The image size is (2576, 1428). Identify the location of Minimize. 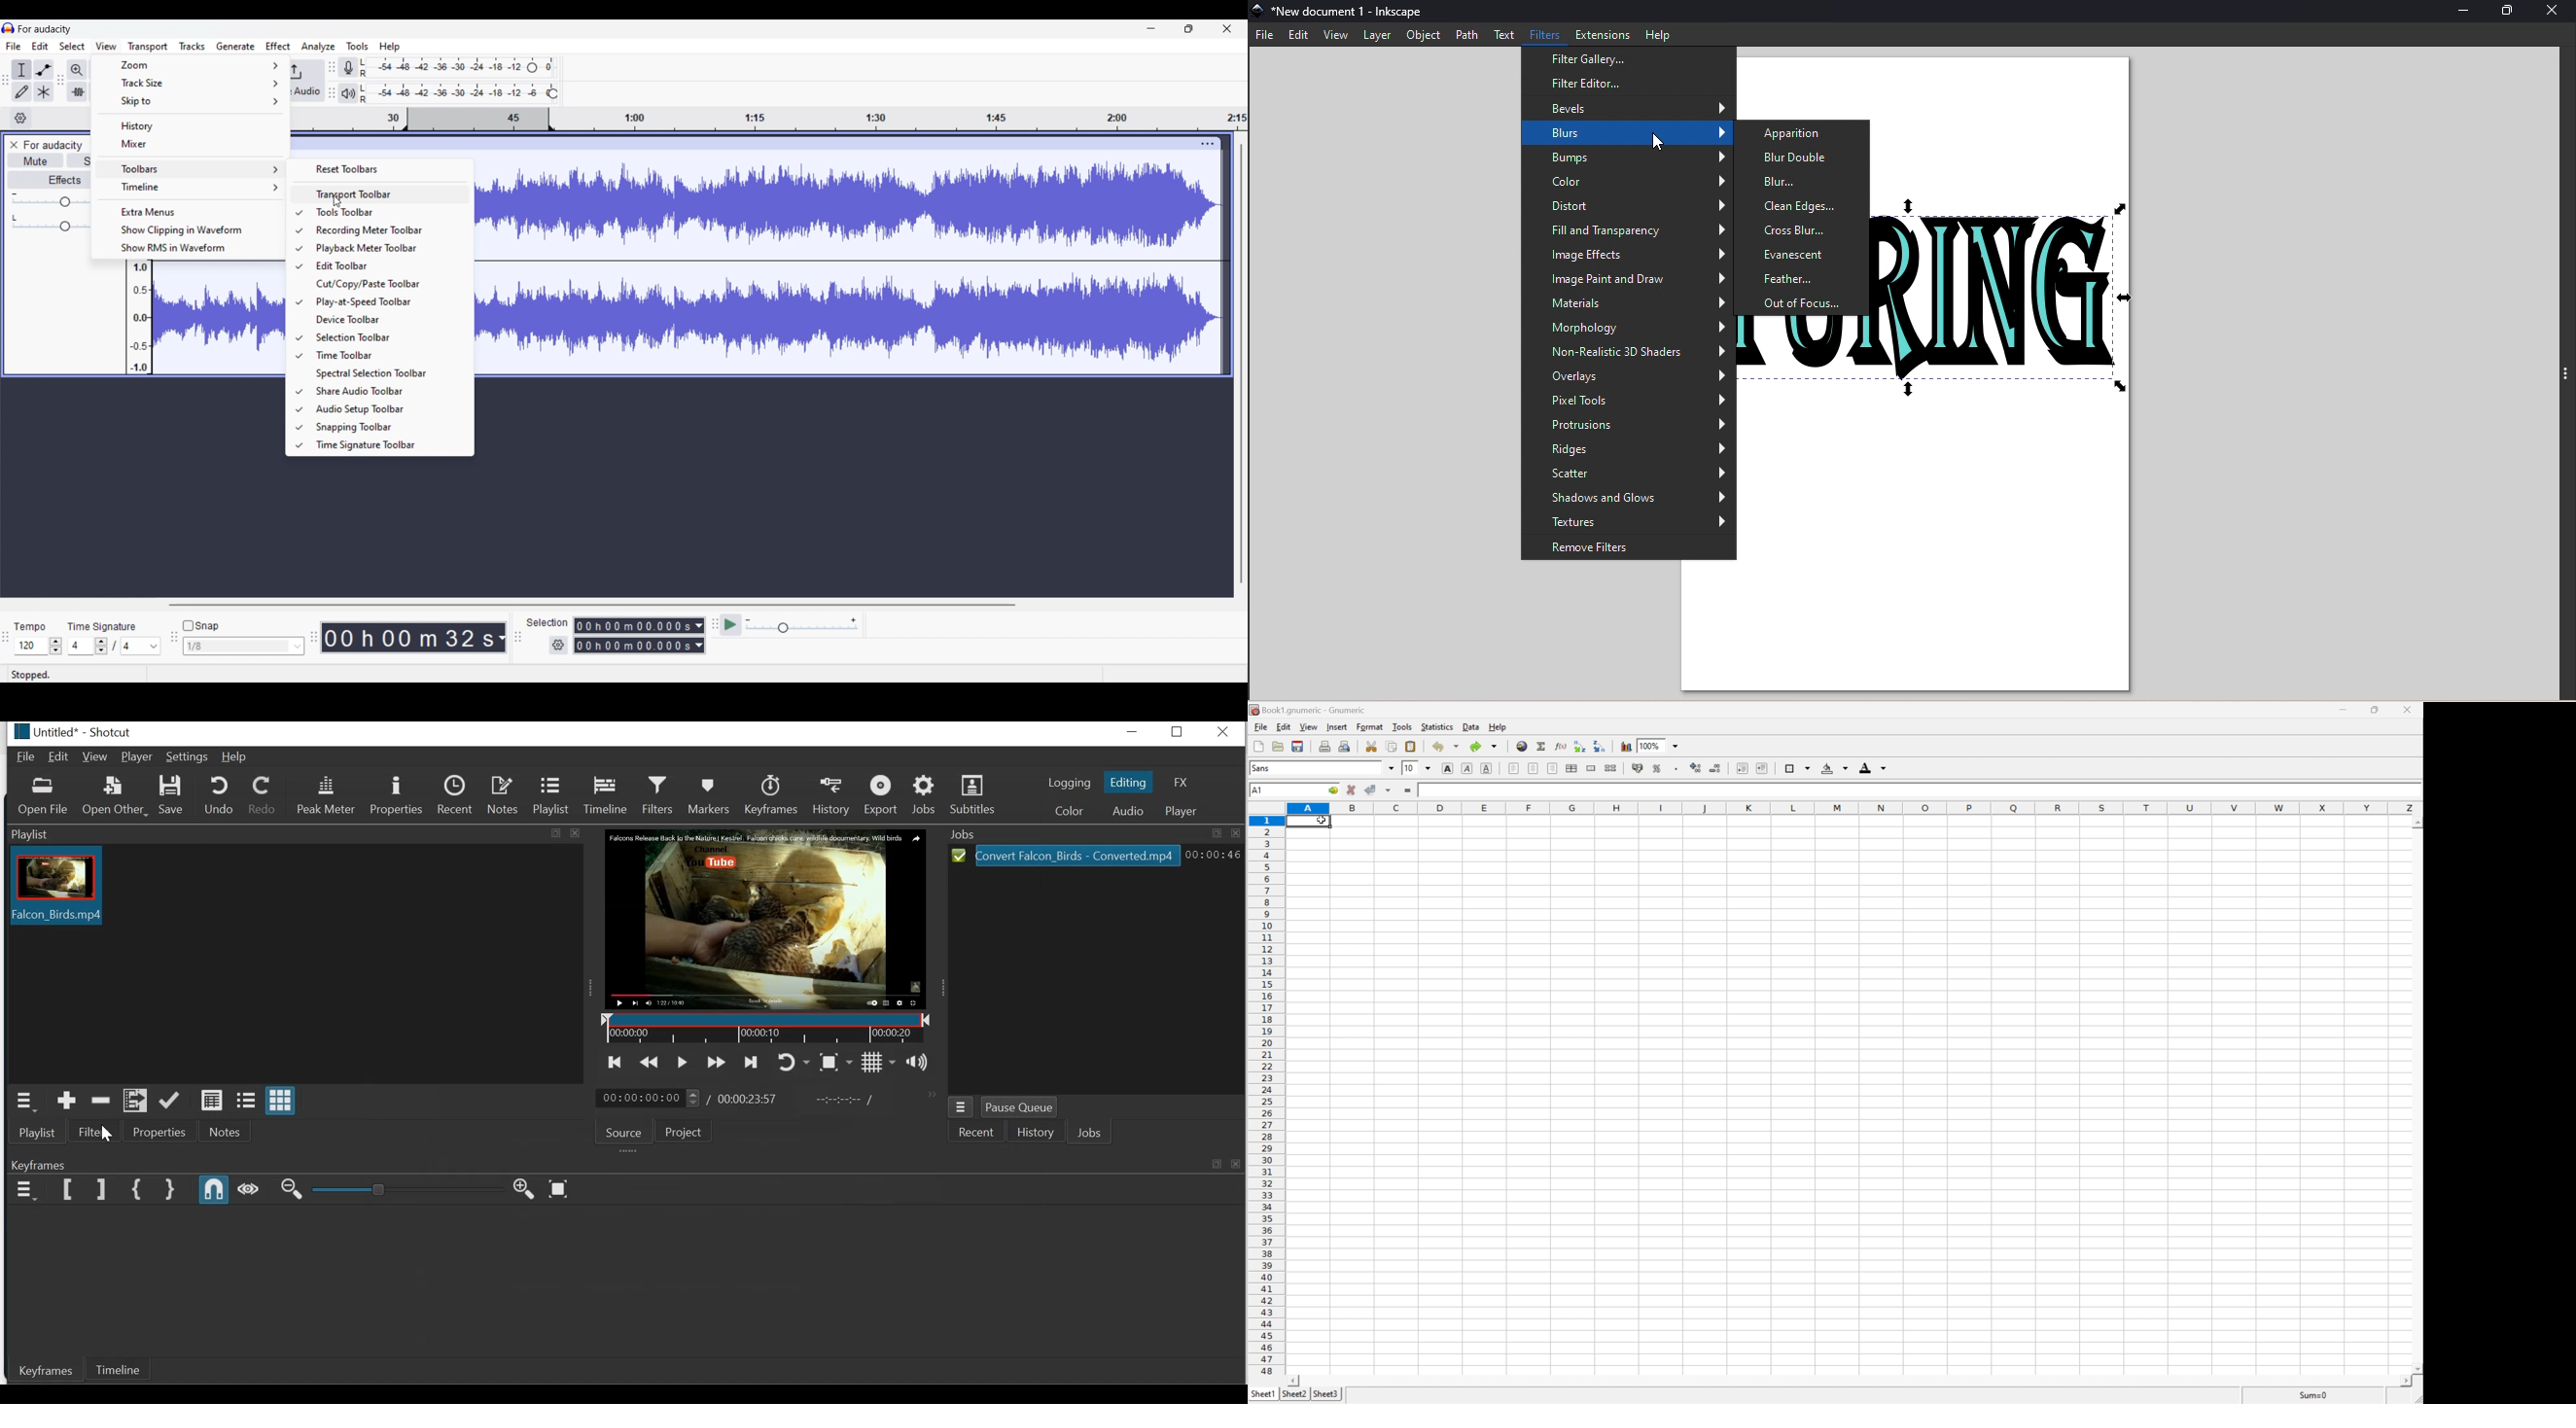
(1152, 29).